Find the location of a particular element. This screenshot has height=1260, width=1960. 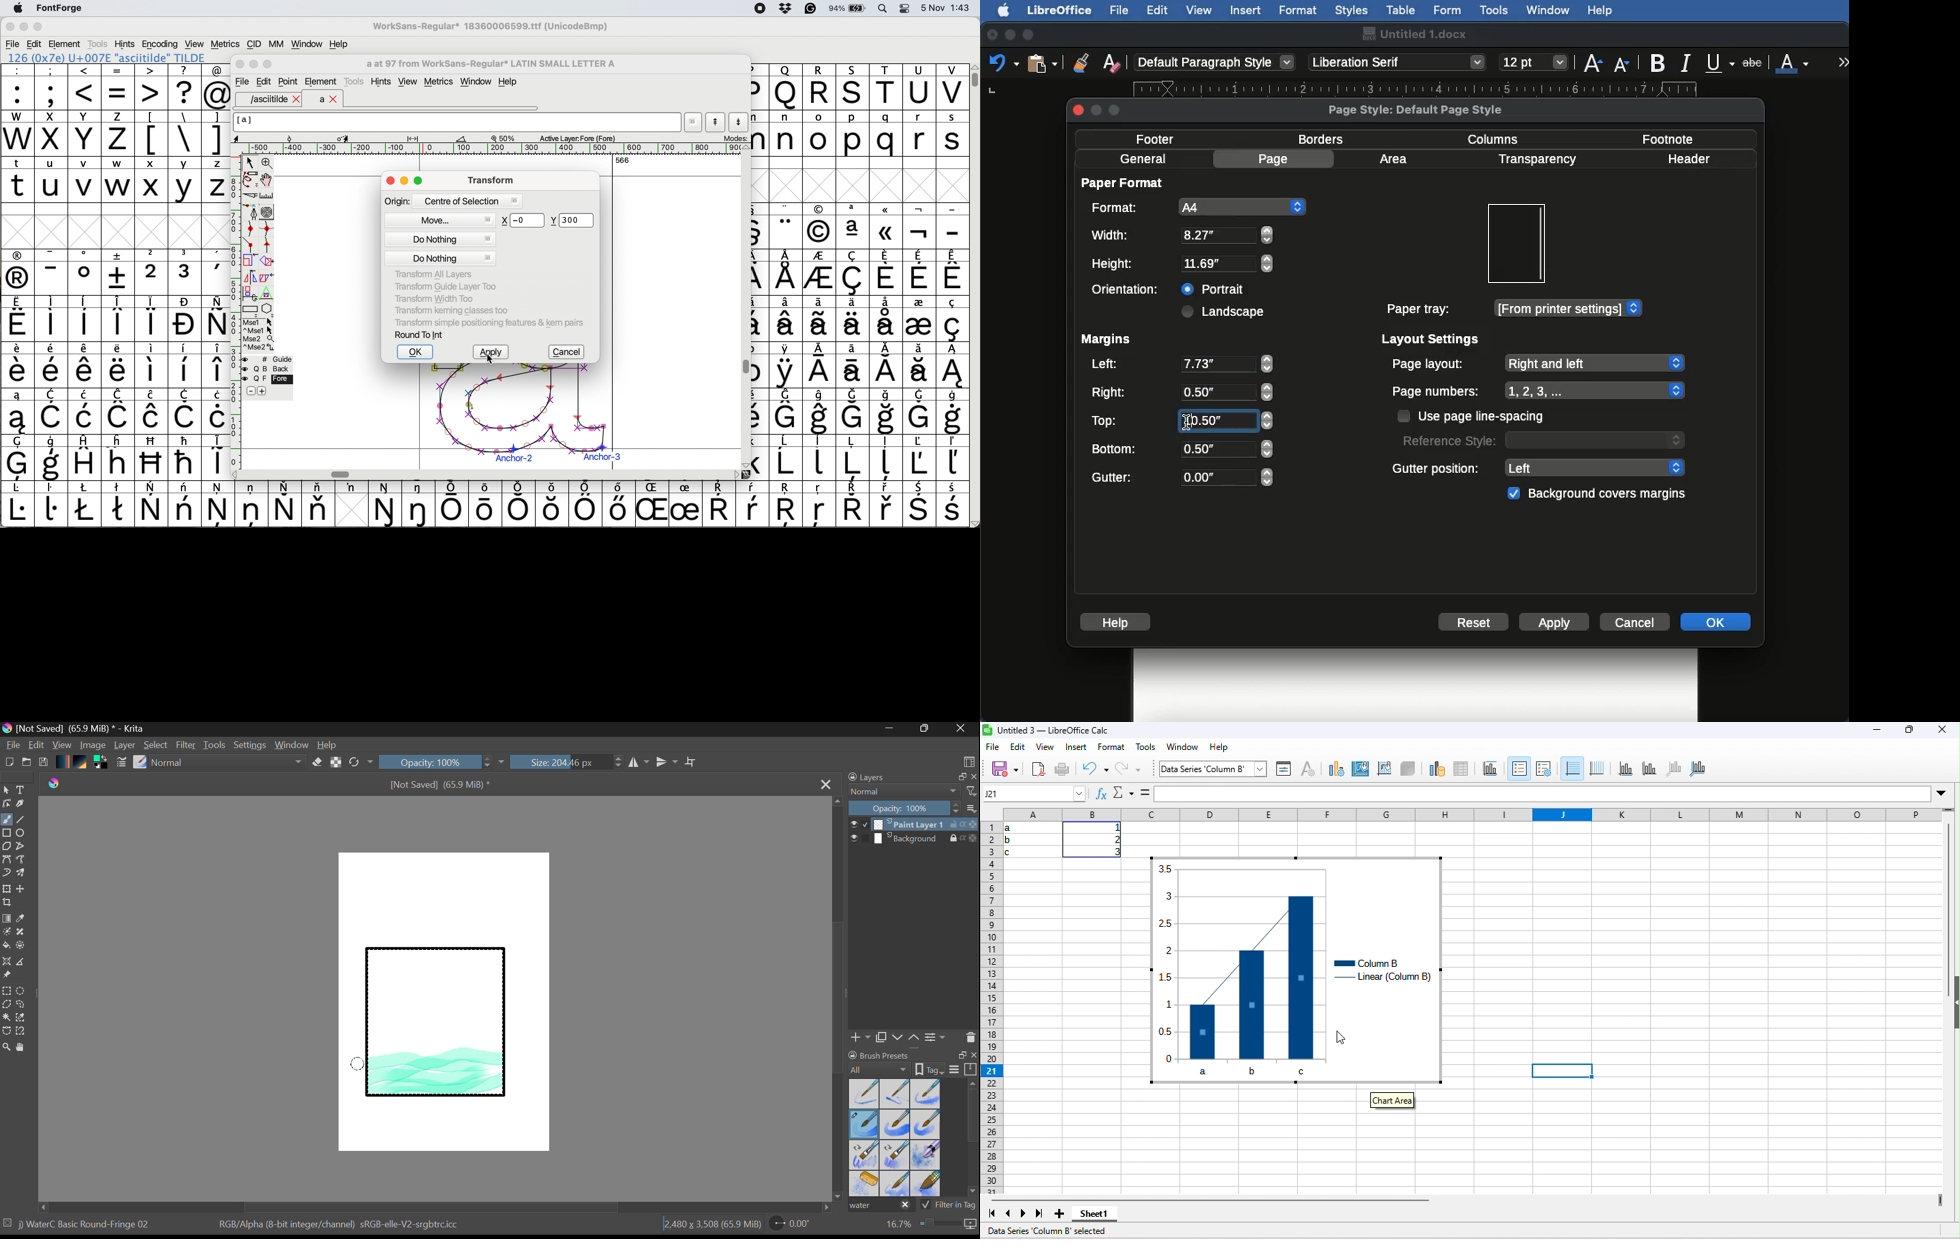

symbol is located at coordinates (85, 504).